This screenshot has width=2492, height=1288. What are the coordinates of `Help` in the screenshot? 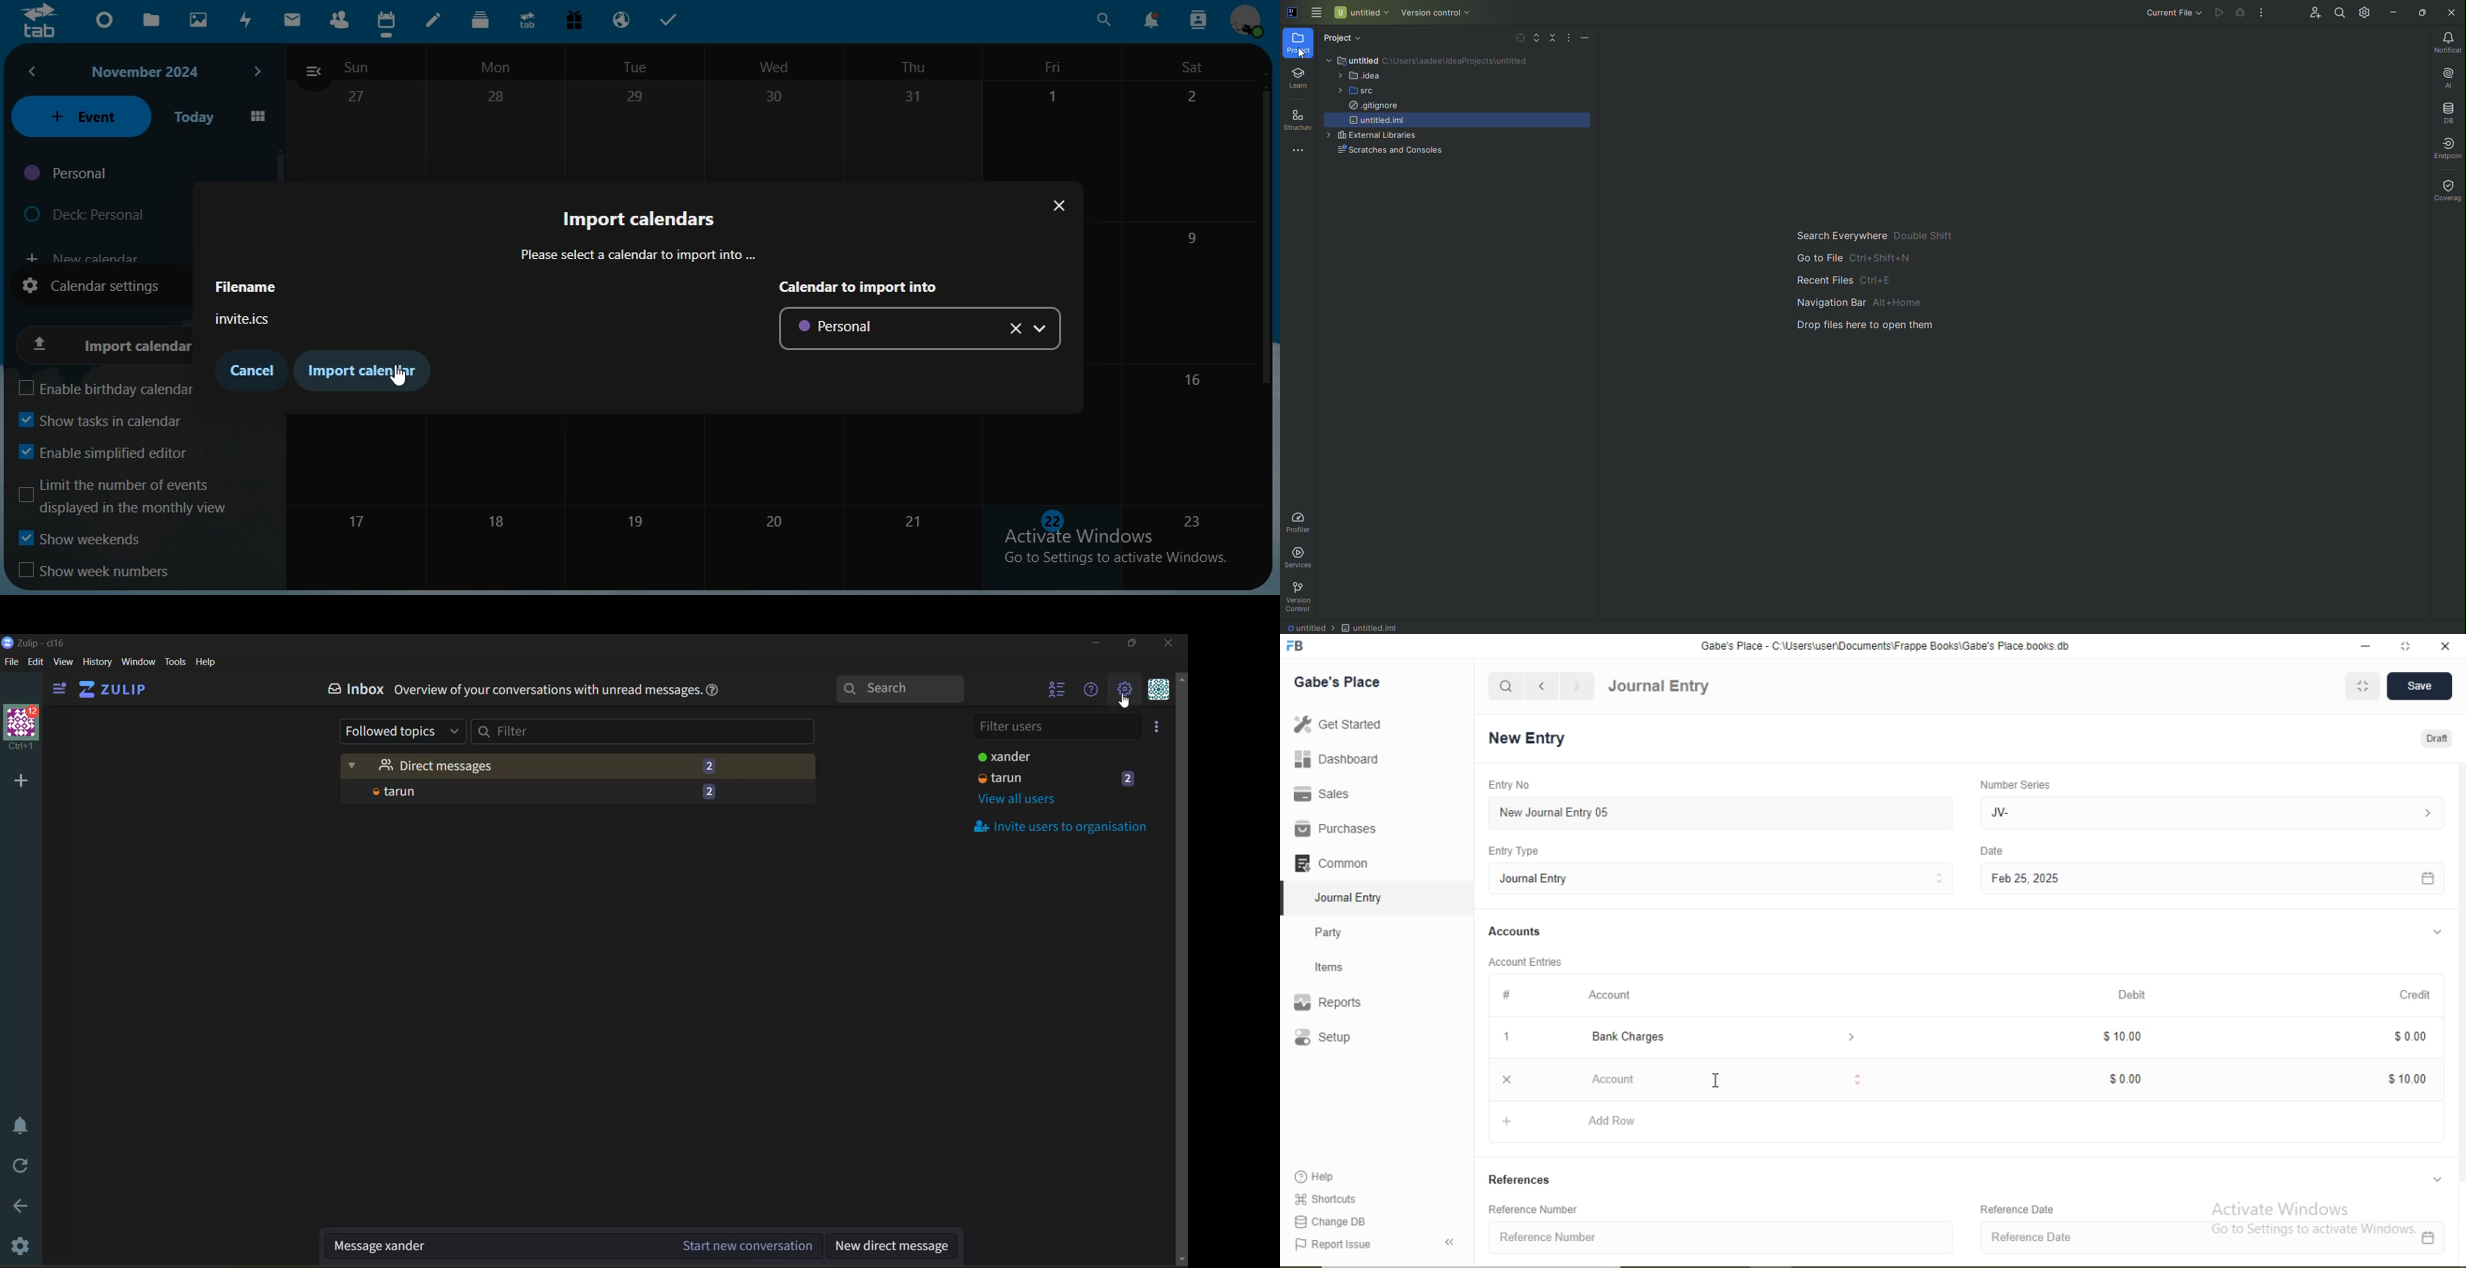 It's located at (1323, 1177).